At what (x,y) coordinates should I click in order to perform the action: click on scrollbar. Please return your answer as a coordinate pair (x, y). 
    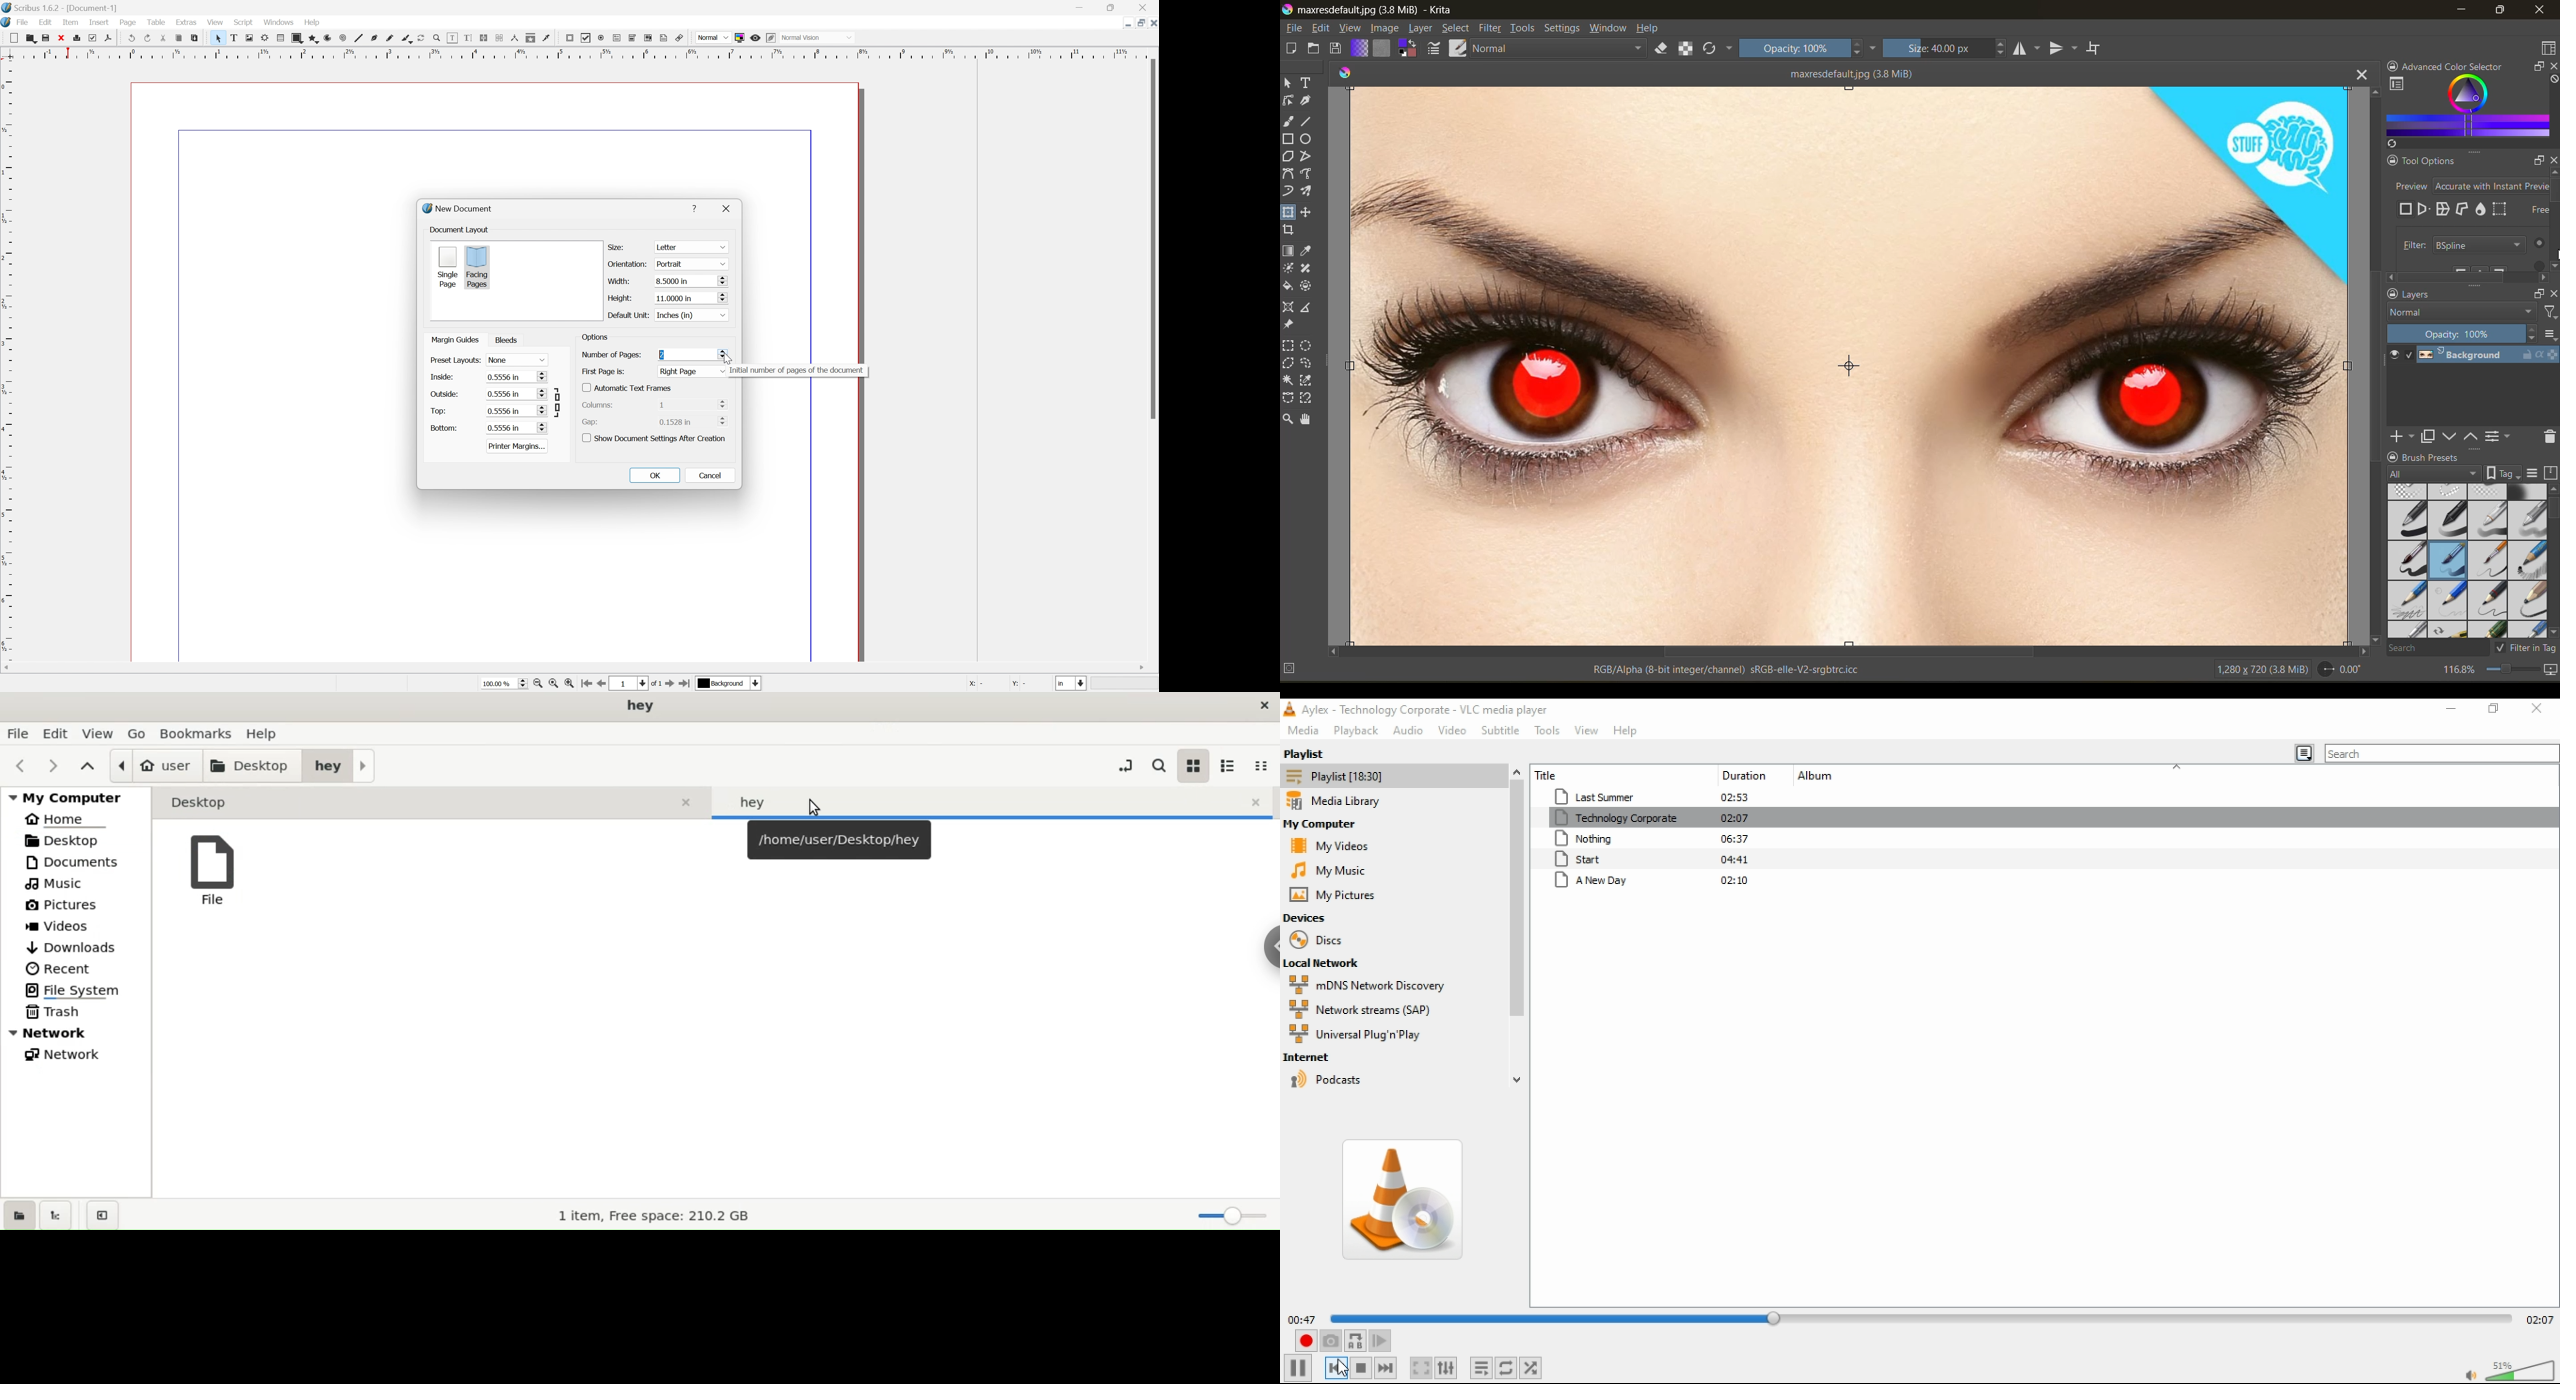
    Looking at the image, I should click on (2465, 276).